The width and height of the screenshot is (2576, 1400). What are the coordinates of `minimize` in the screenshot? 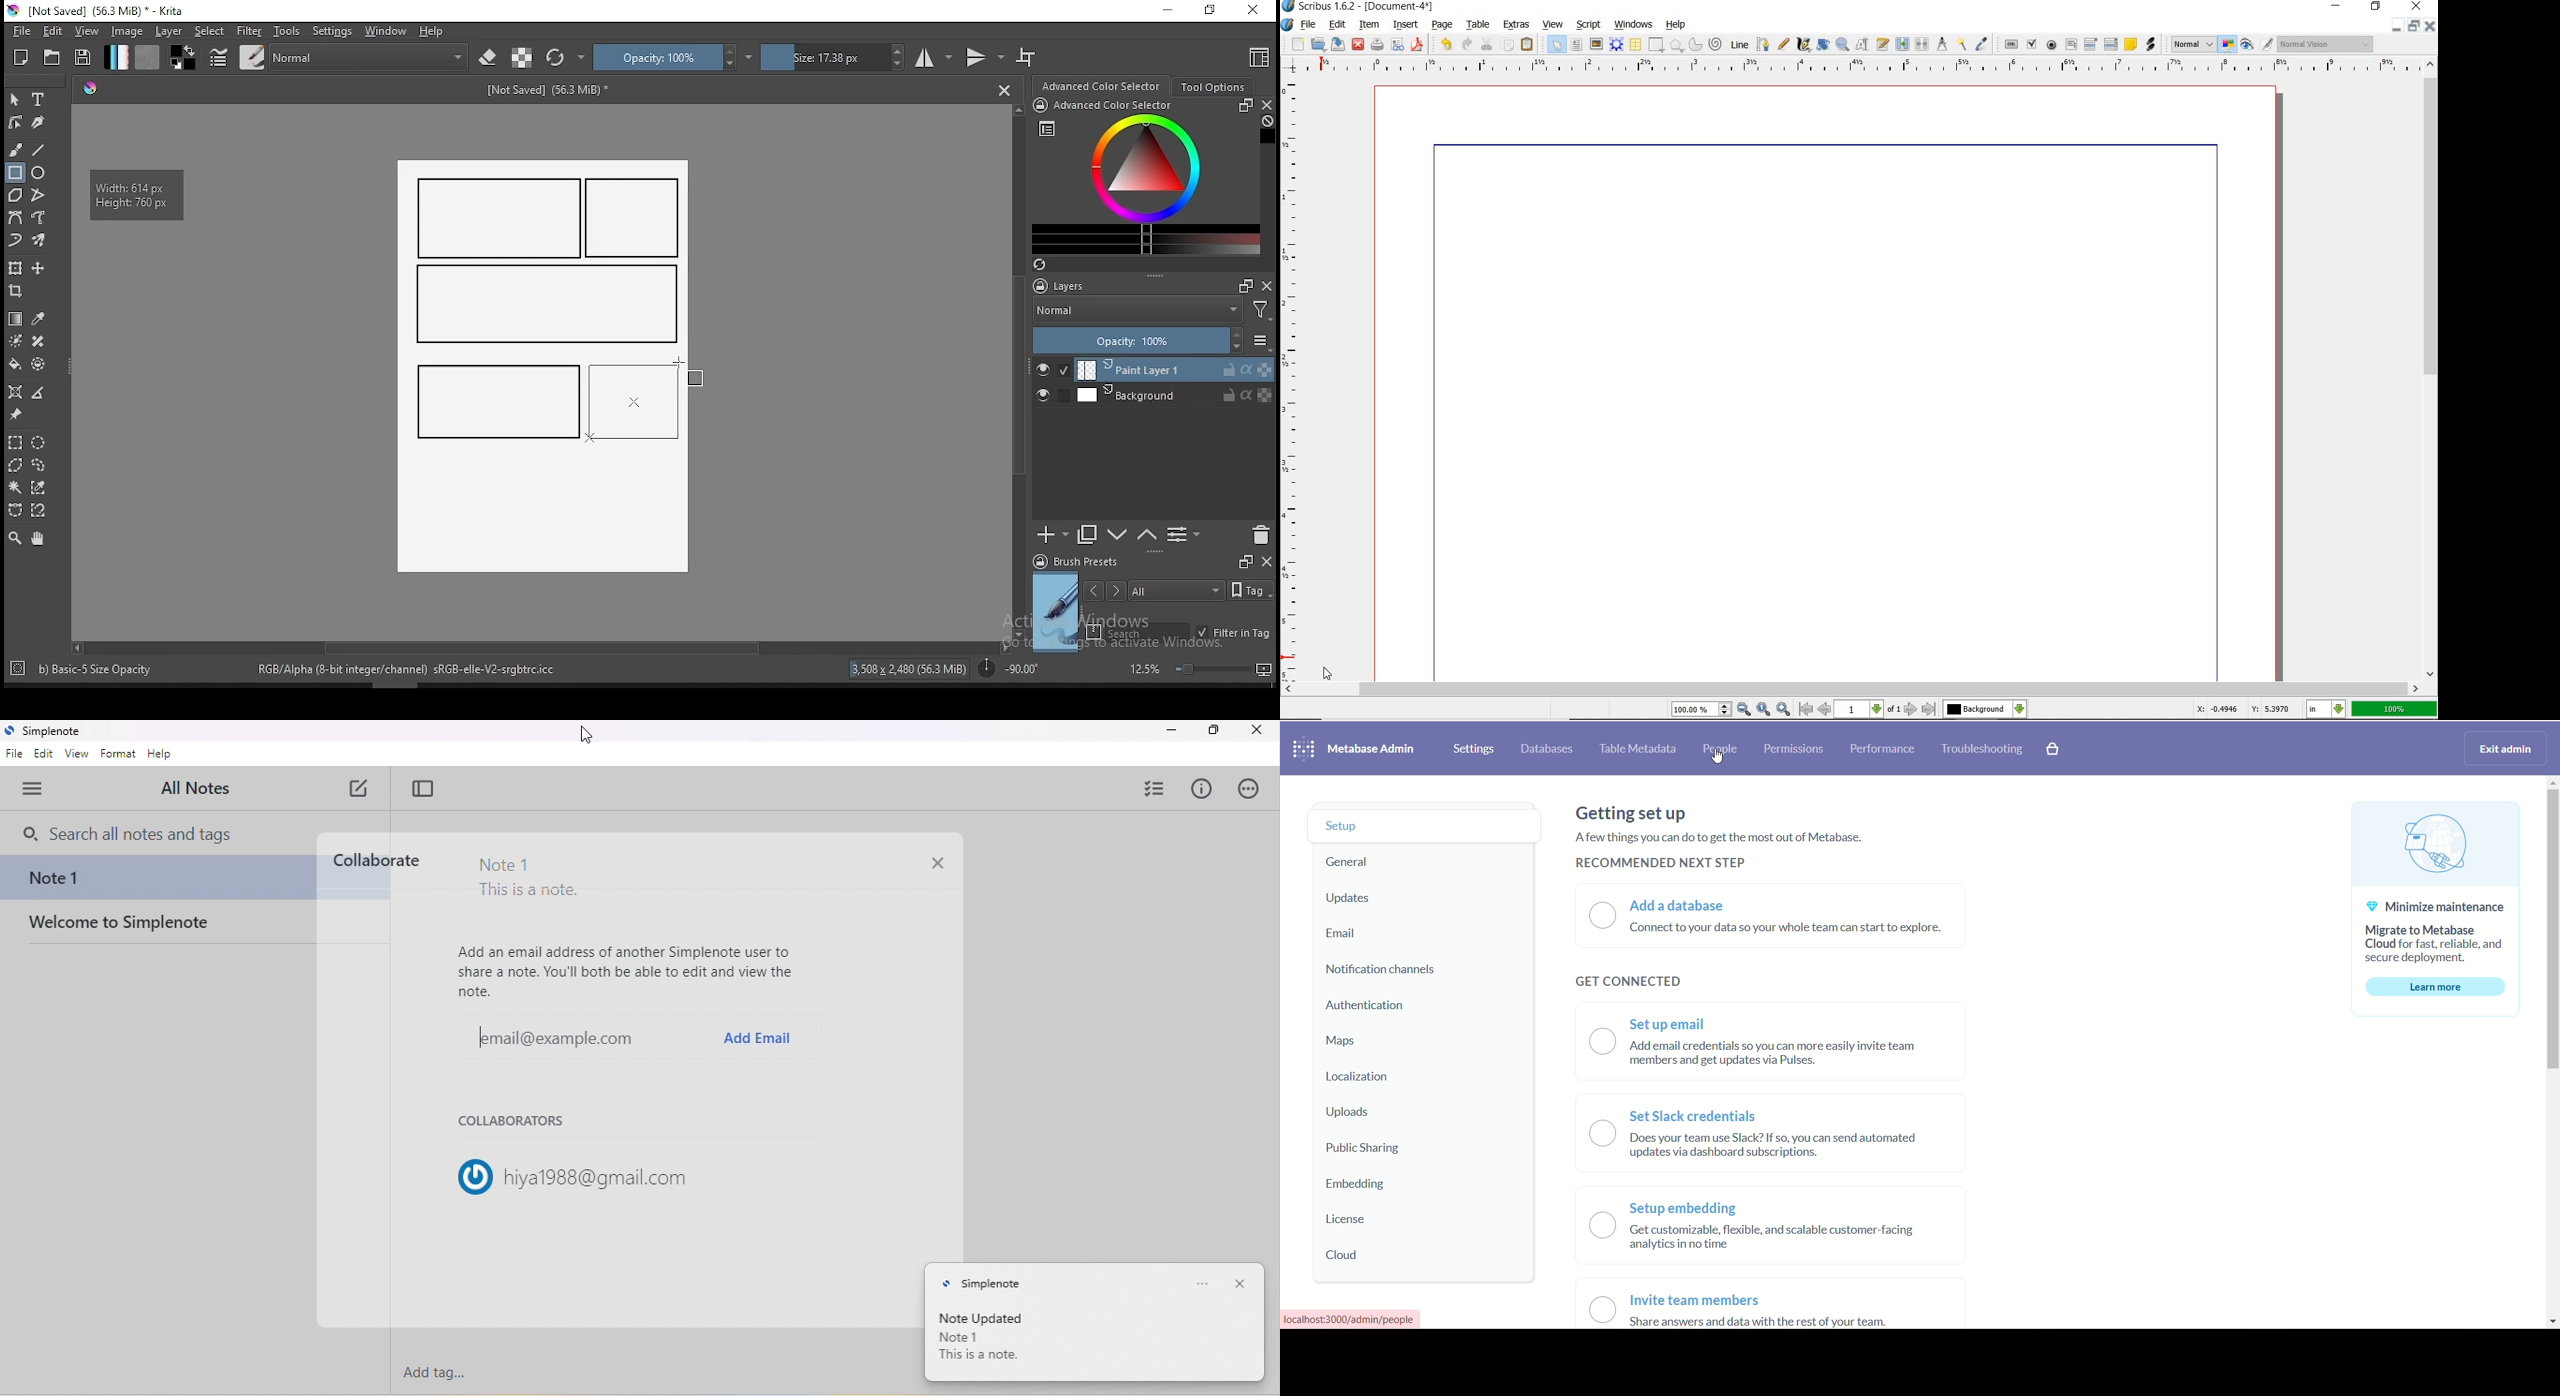 It's located at (1170, 731).